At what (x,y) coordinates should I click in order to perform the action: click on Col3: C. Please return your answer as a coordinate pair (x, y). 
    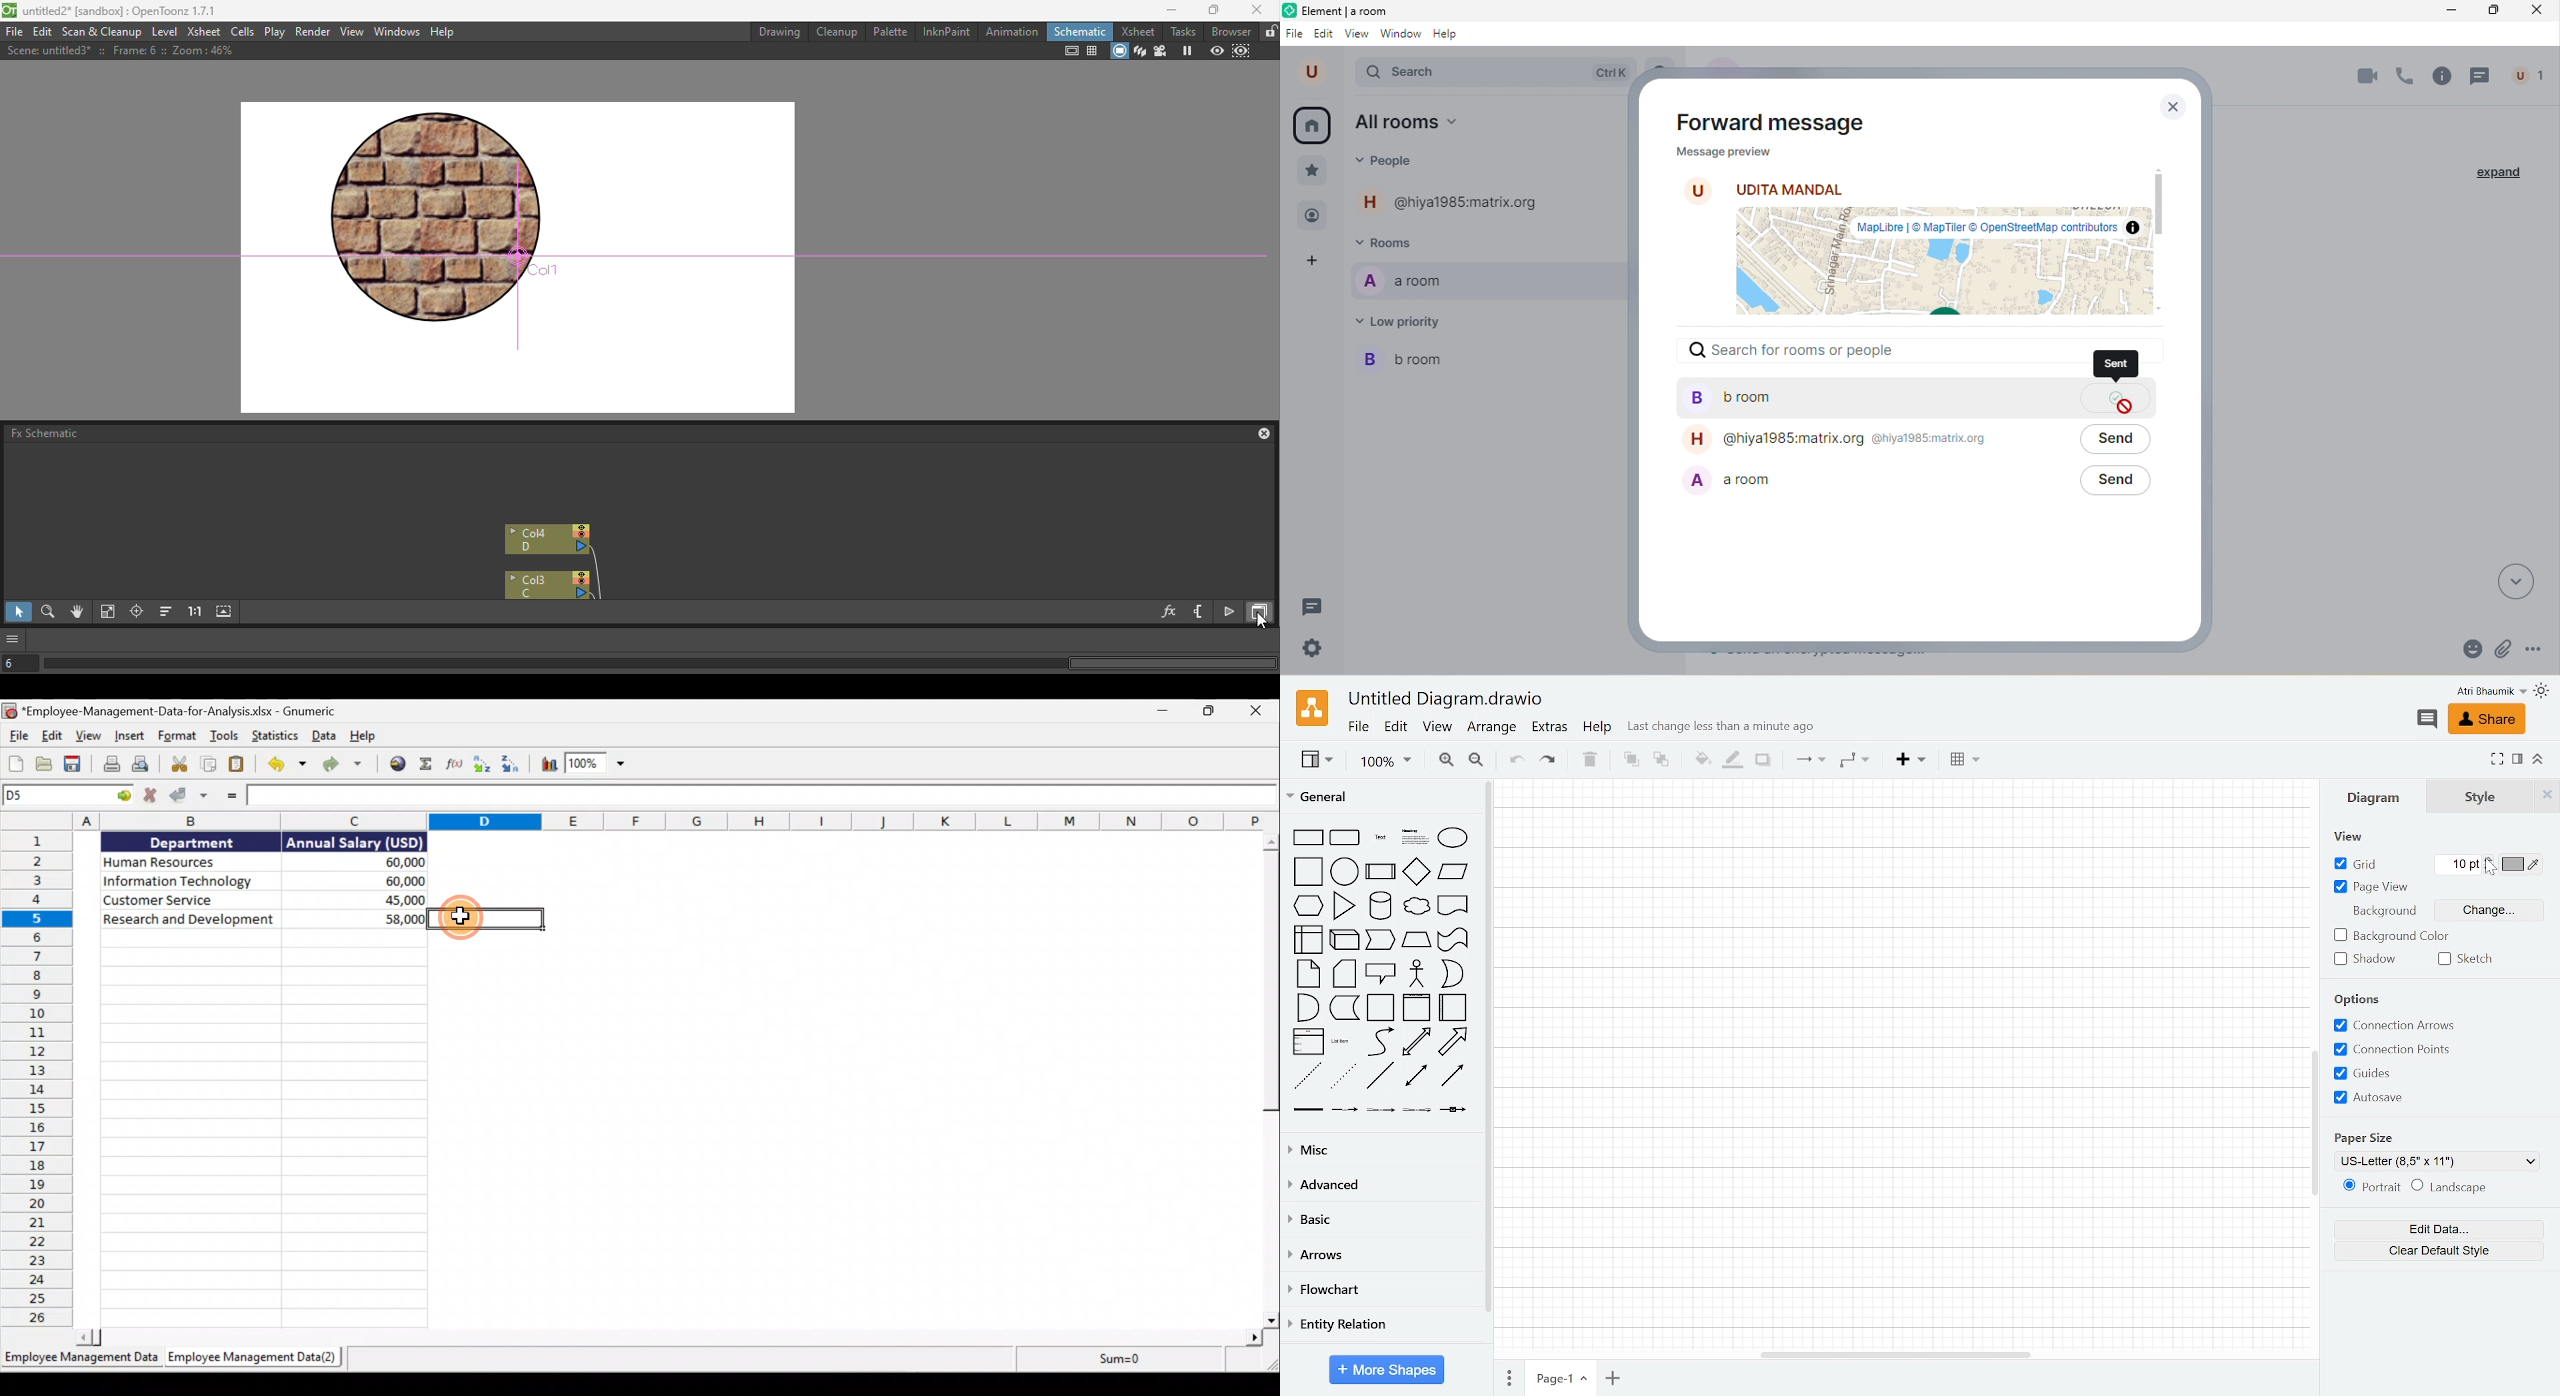
    Looking at the image, I should click on (545, 586).